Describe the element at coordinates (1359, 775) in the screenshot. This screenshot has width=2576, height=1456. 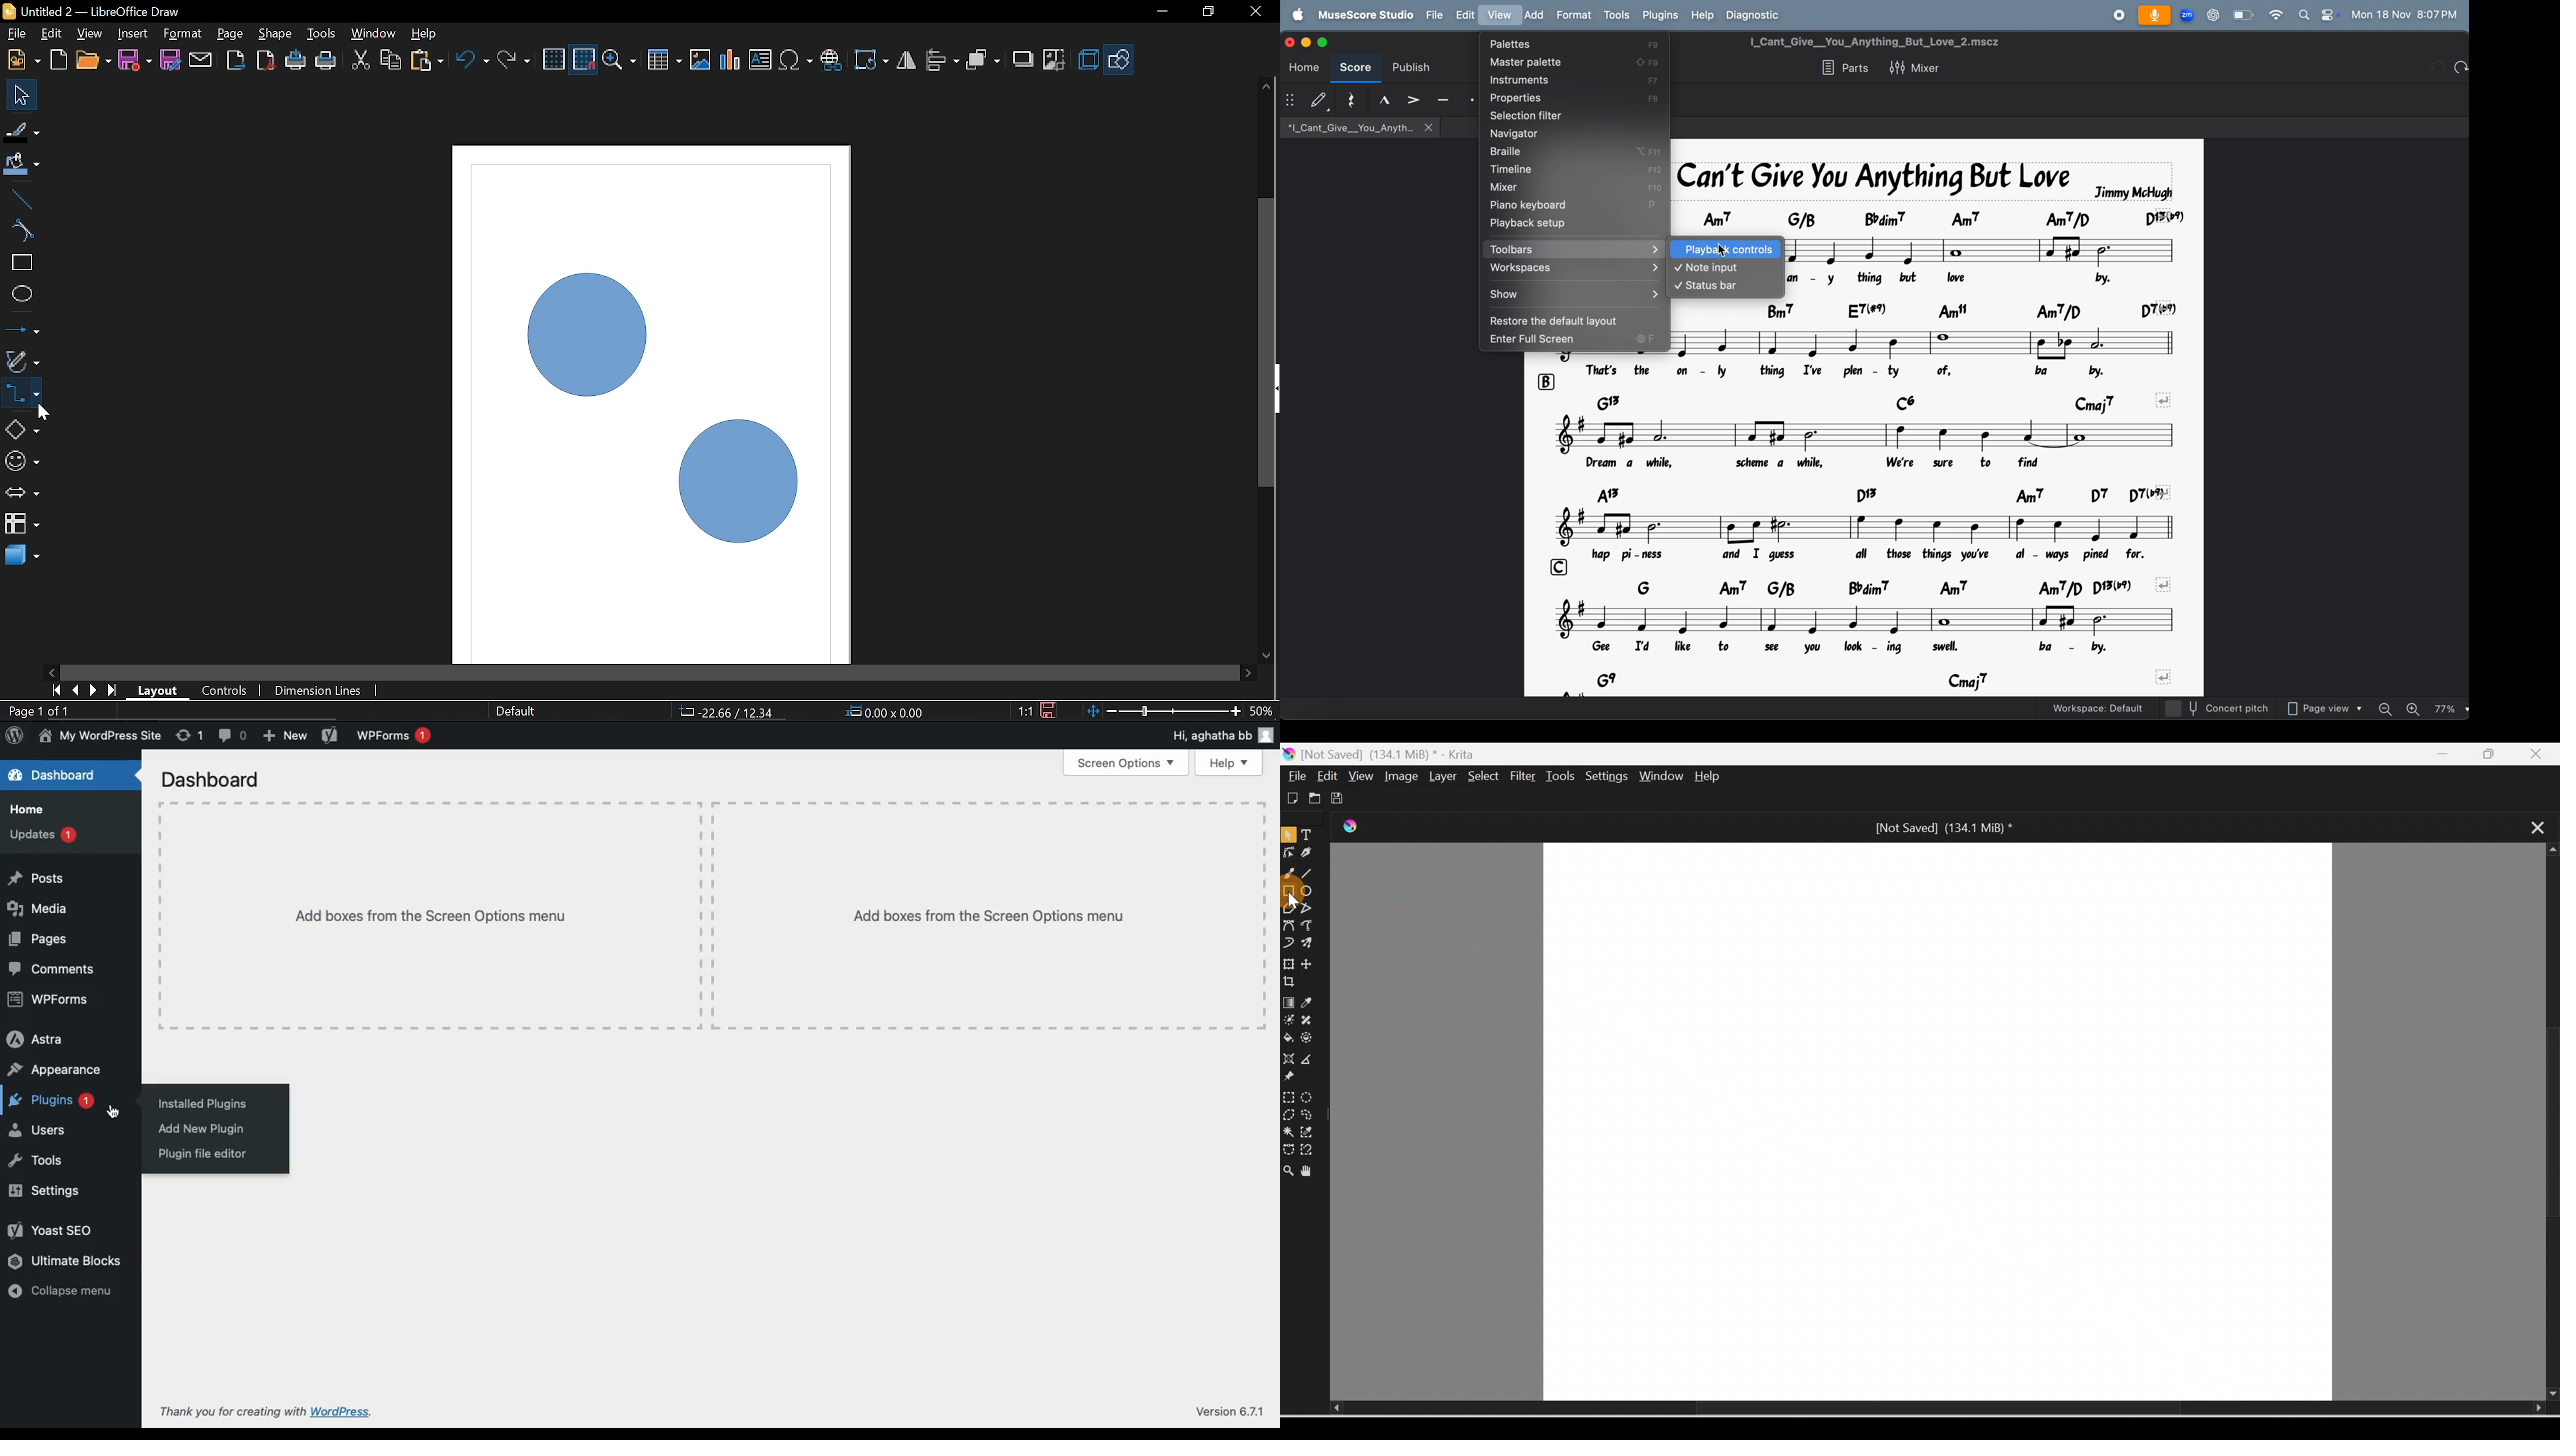
I see `View` at that location.